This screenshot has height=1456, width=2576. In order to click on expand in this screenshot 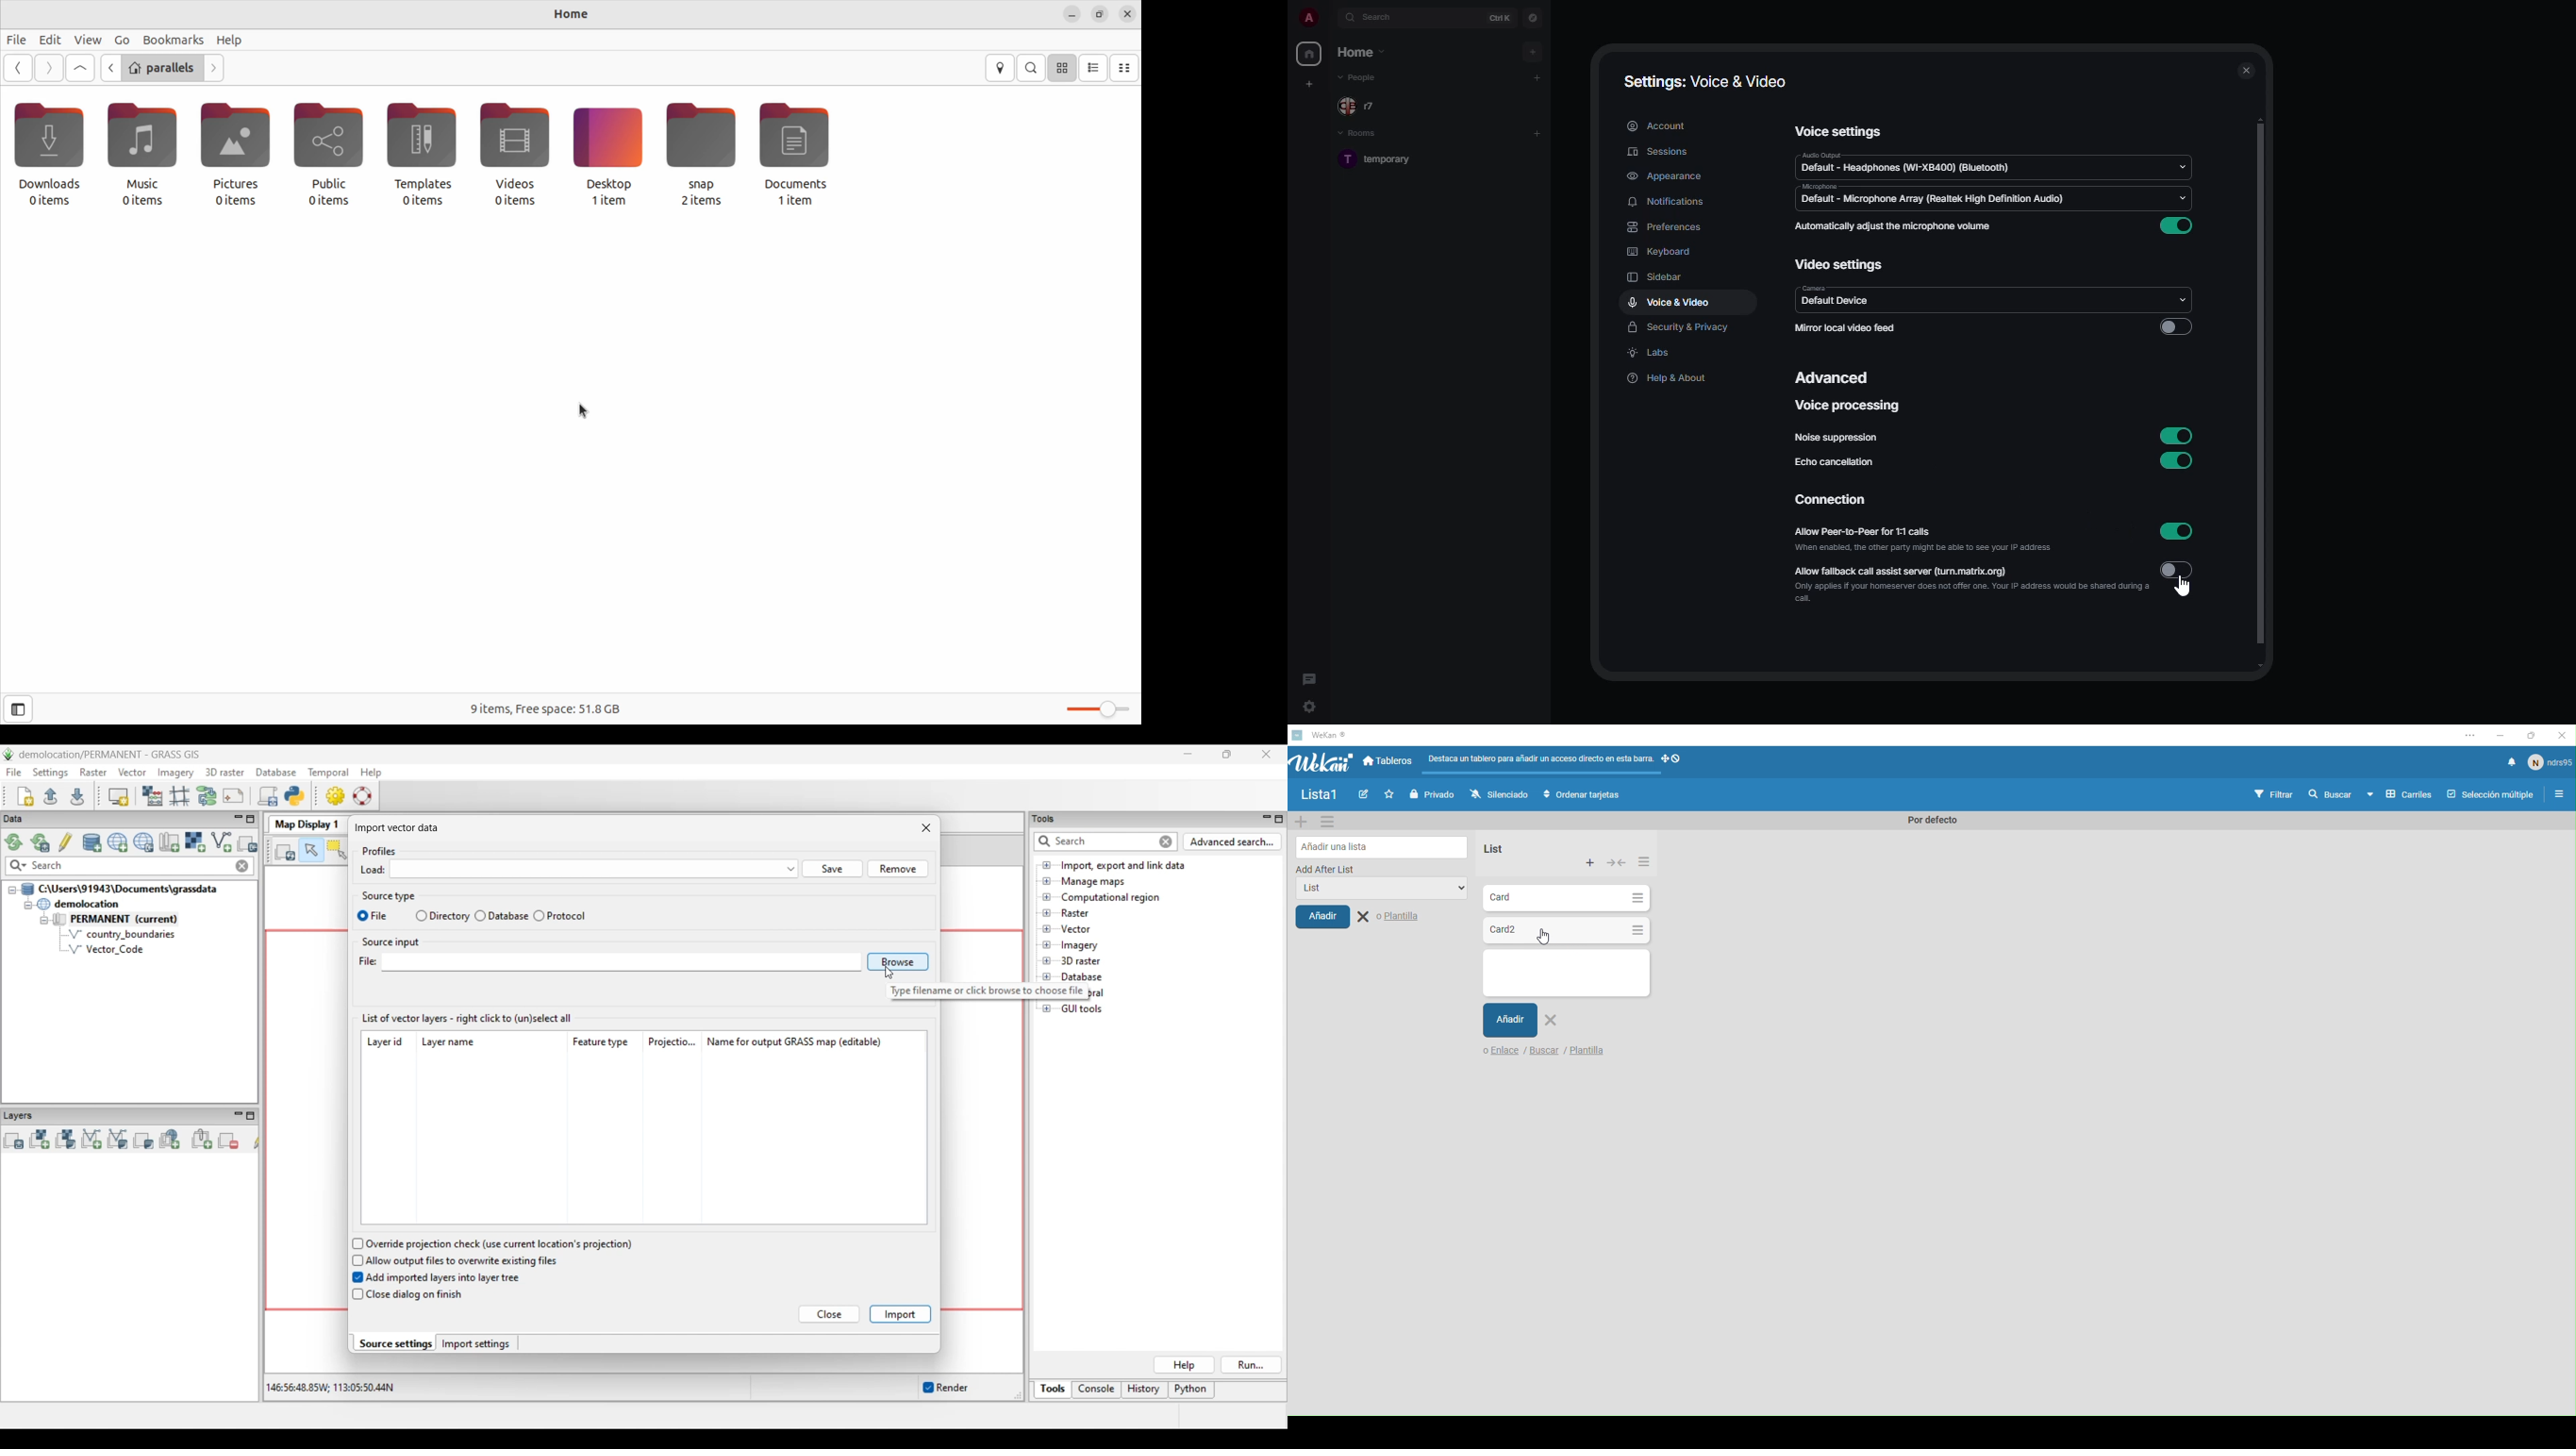, I will do `click(1331, 19)`.